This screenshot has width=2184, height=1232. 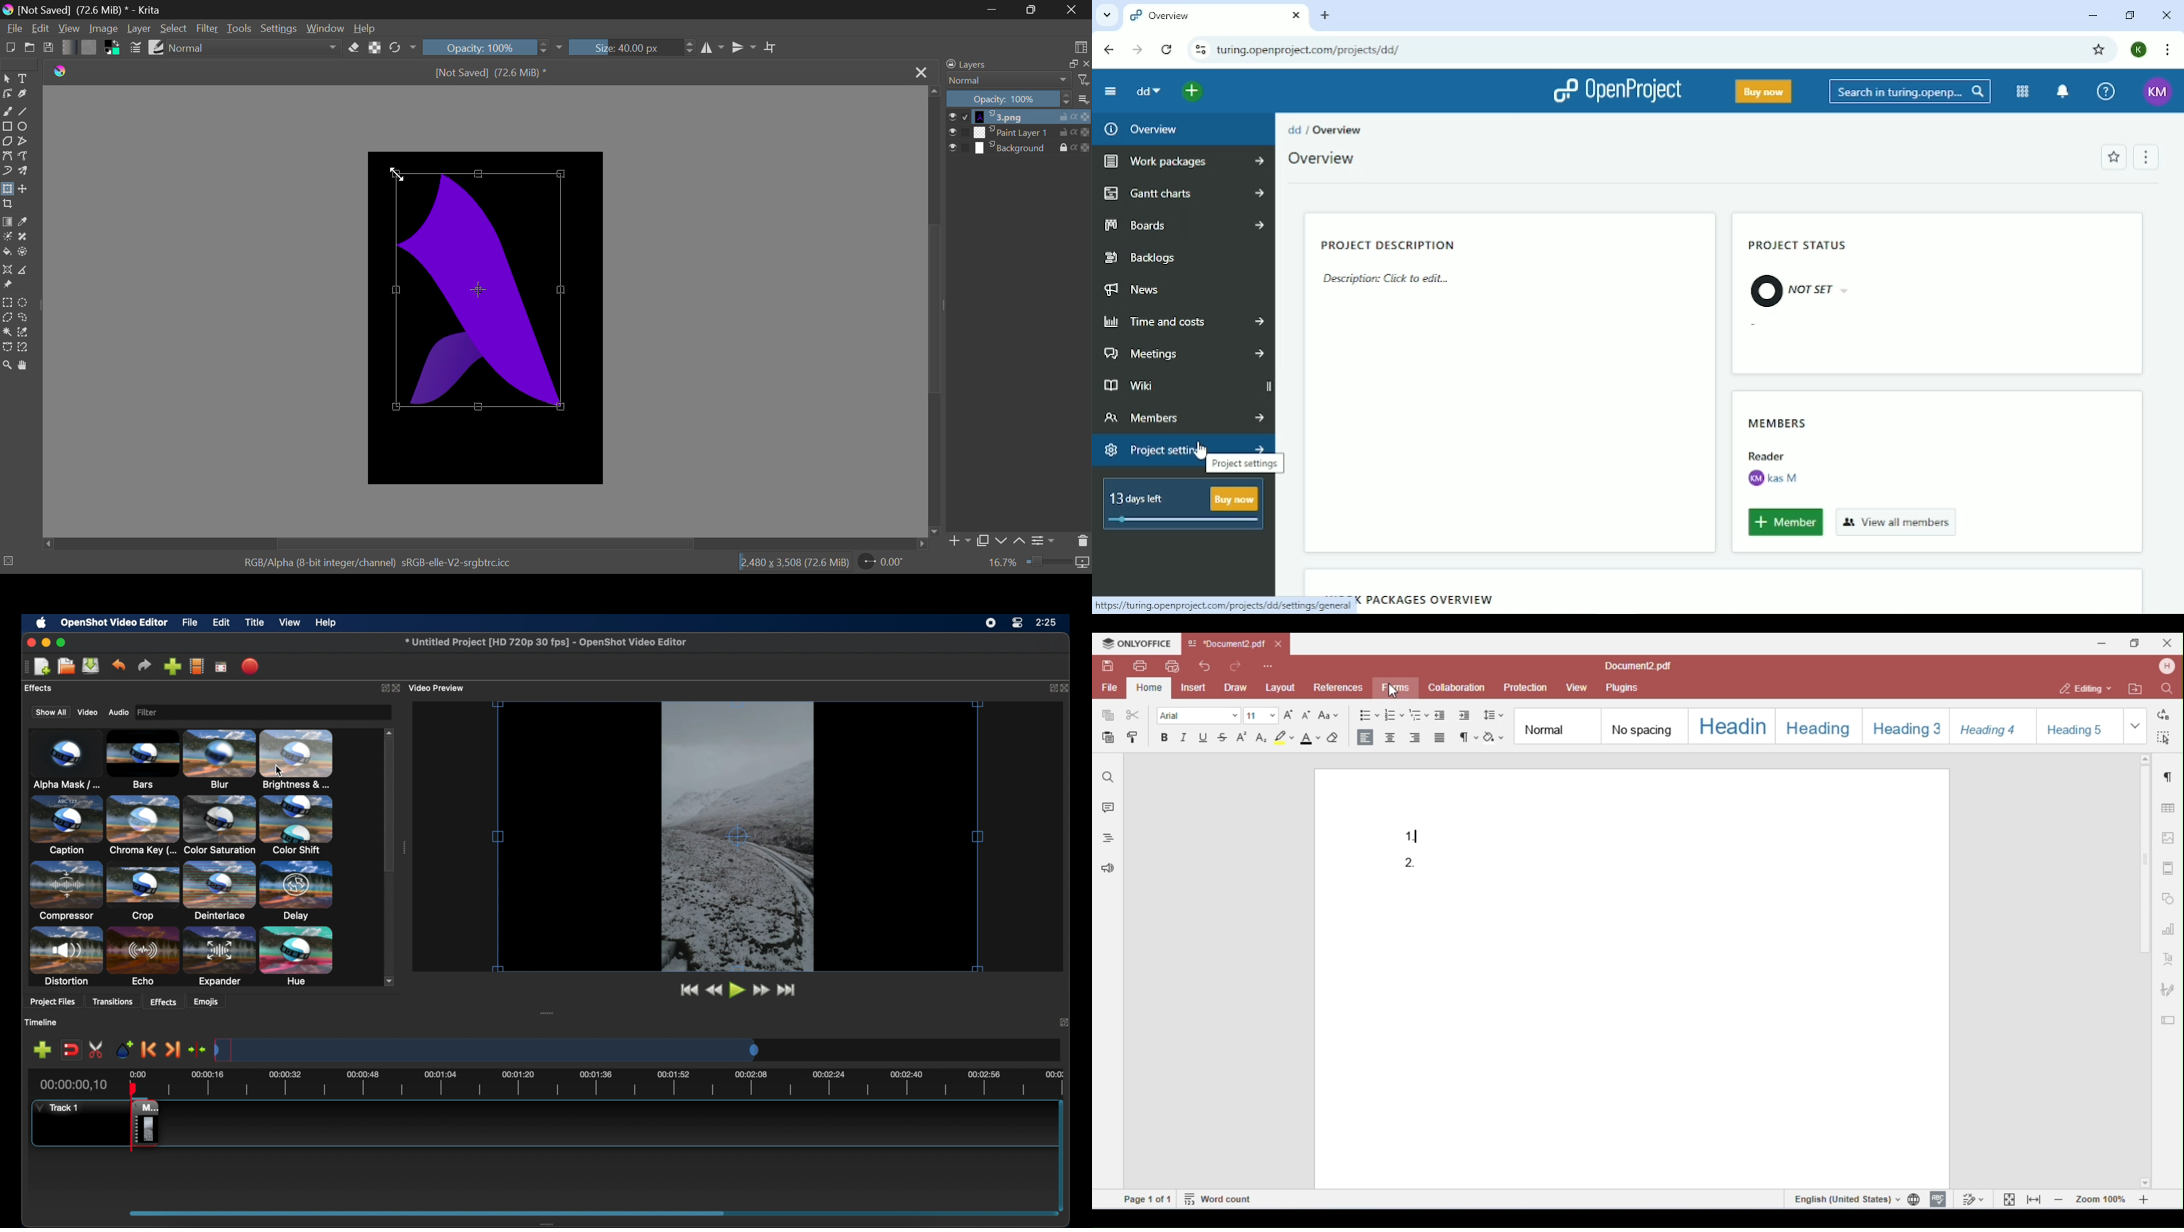 I want to click on Back, so click(x=1111, y=50).